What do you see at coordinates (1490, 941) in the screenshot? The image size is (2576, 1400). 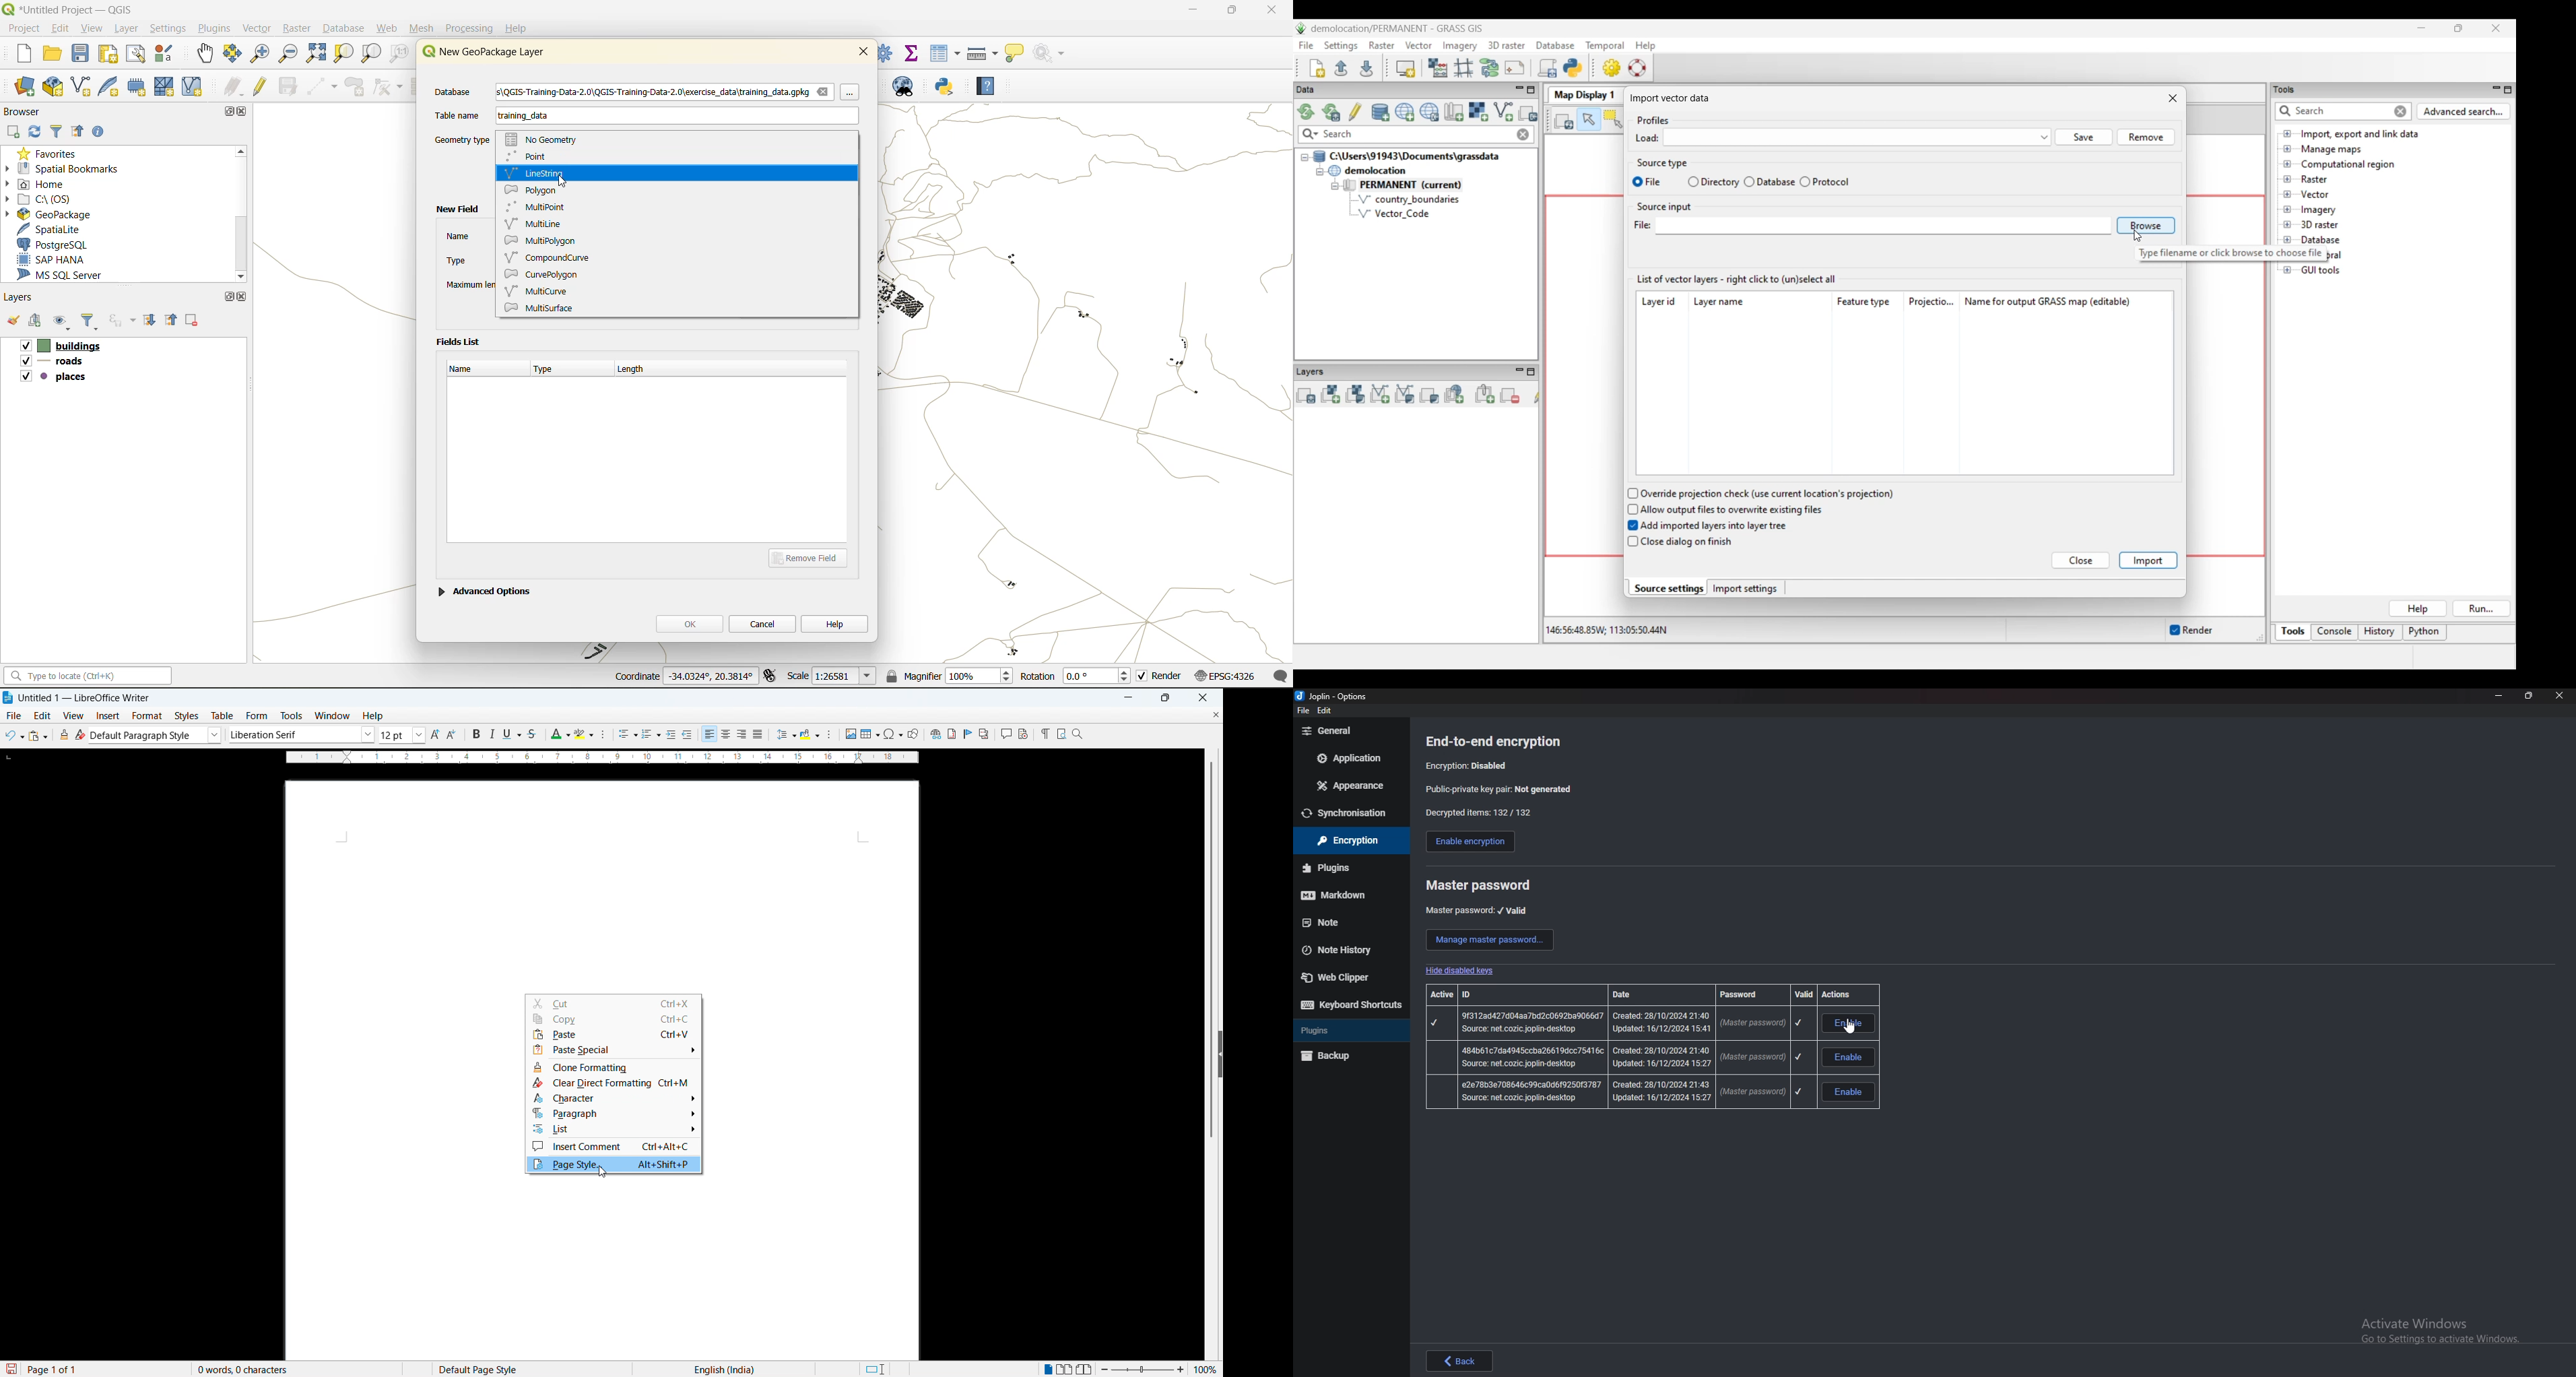 I see `manage master password` at bounding box center [1490, 941].